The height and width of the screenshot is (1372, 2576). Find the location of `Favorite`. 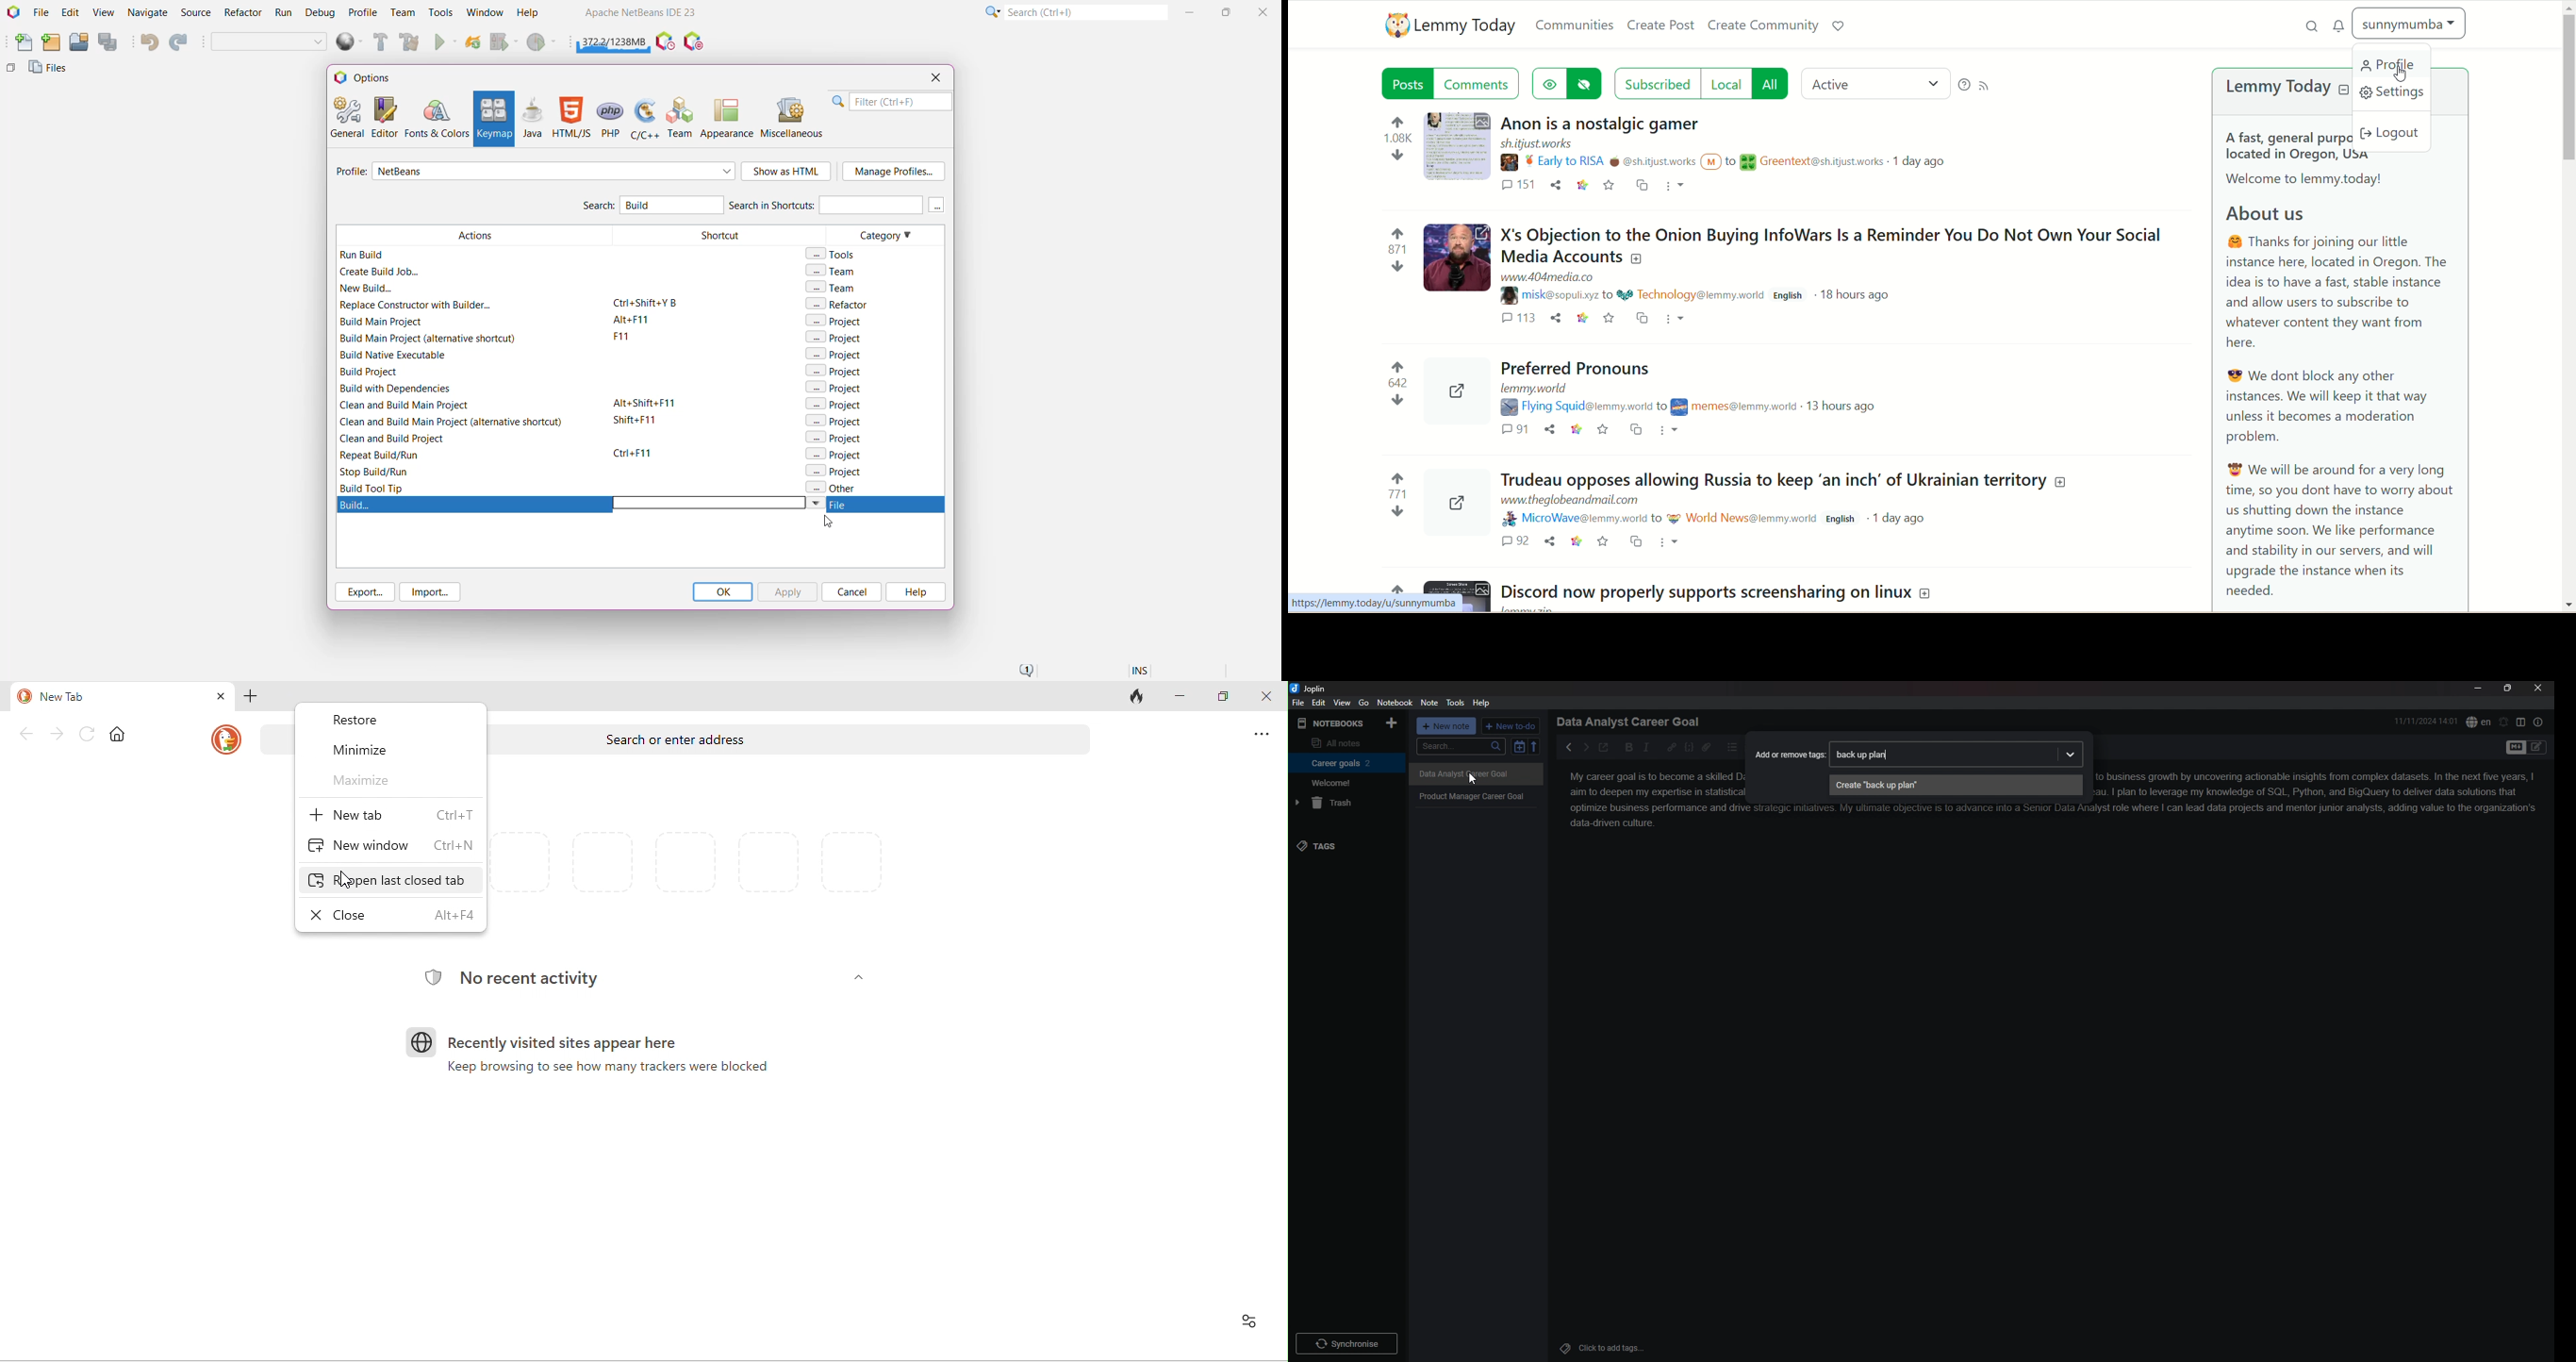

Favorite is located at coordinates (1605, 543).